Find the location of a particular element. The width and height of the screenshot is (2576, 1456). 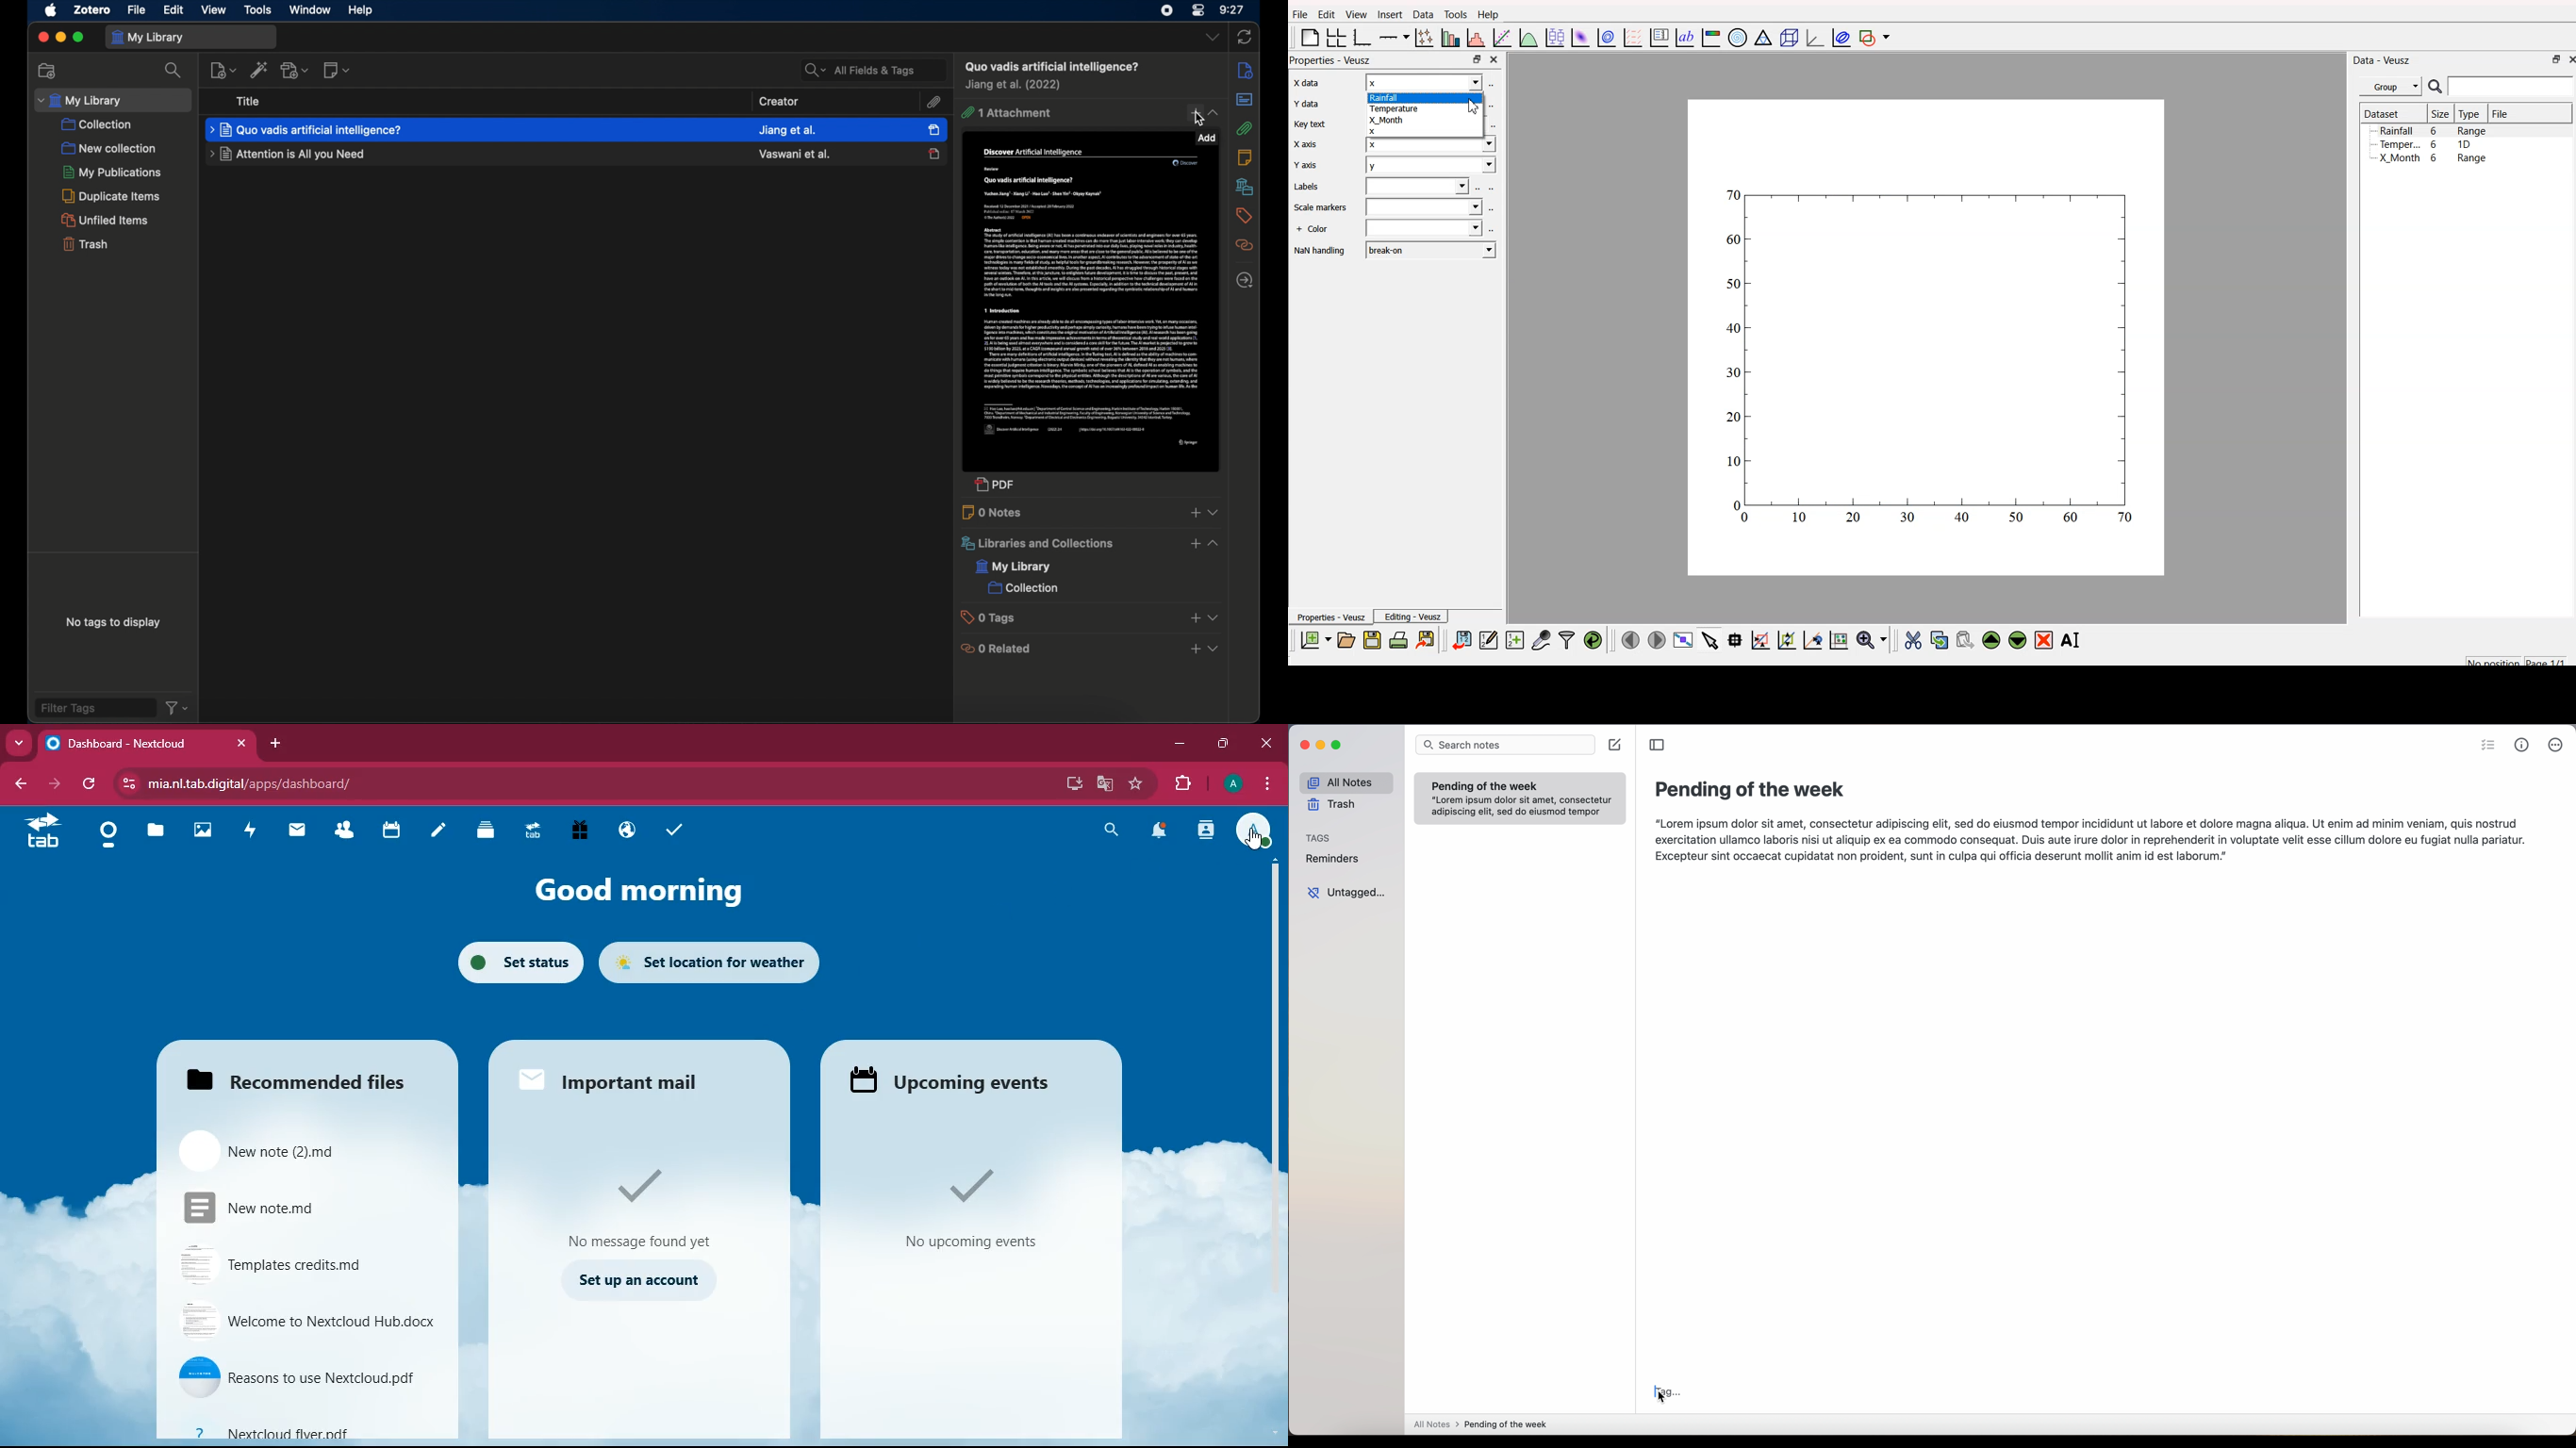

3D scene is located at coordinates (1786, 37).